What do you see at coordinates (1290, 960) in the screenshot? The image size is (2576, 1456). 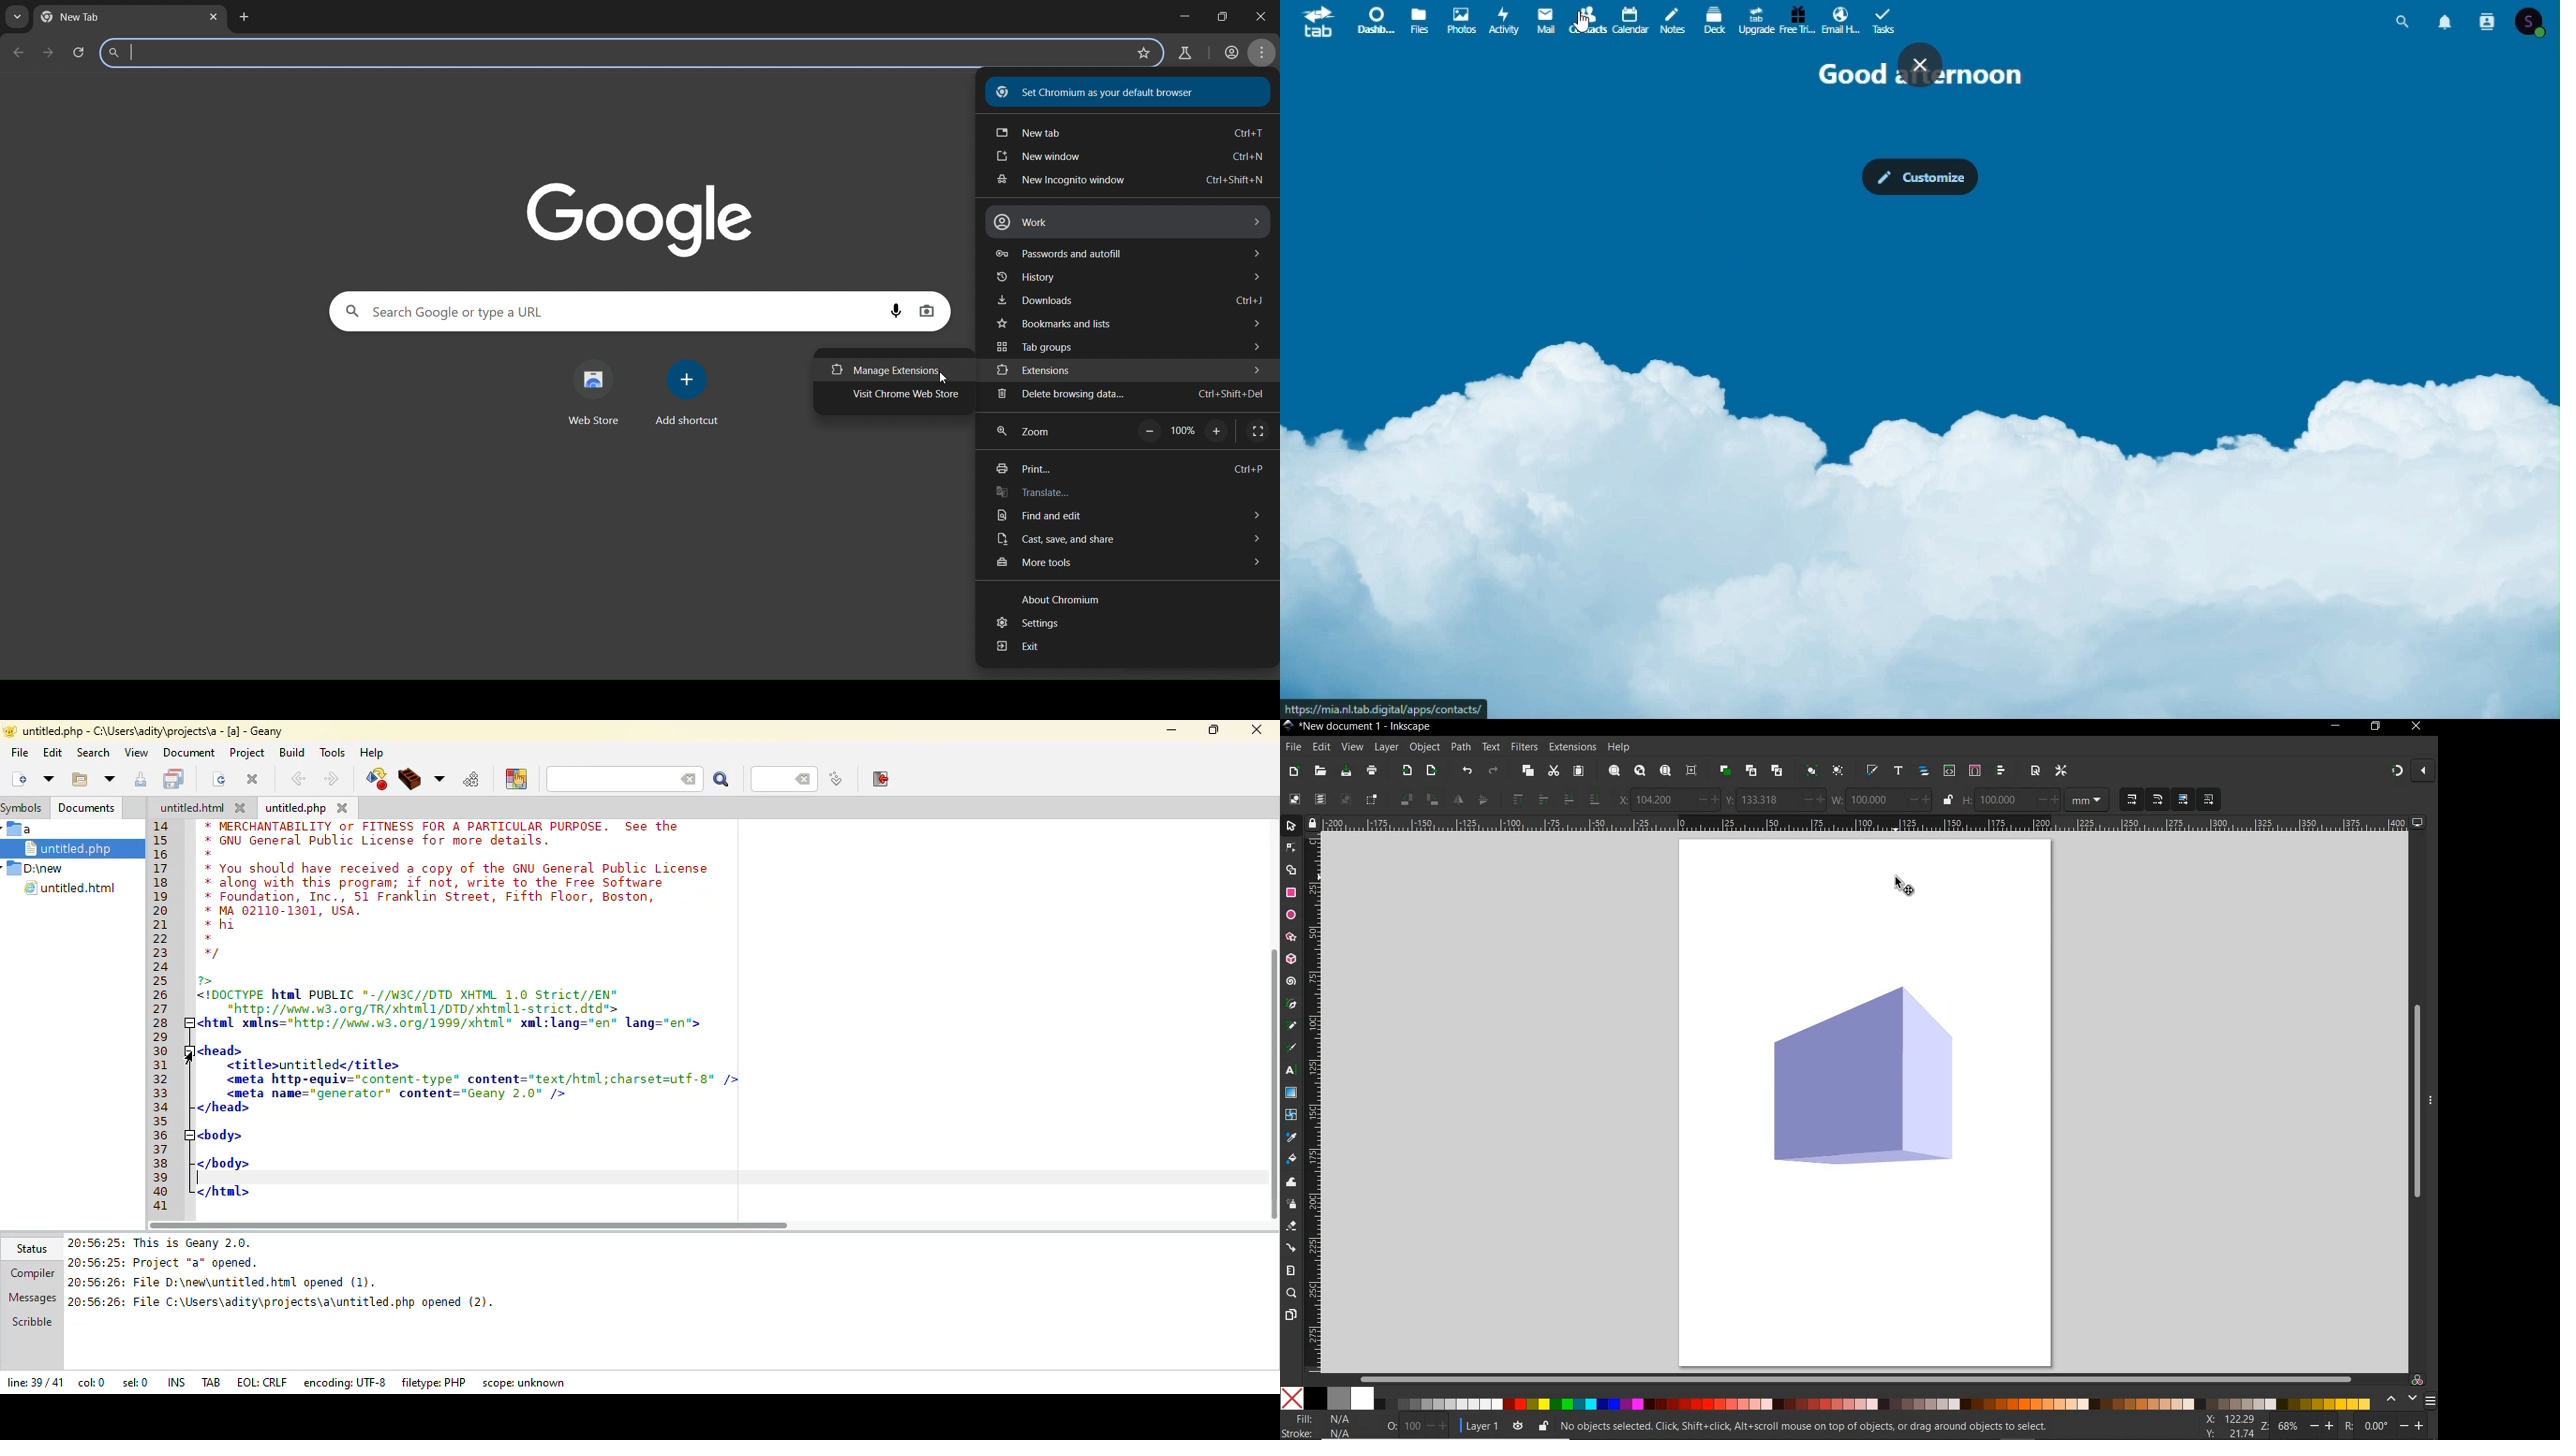 I see `3d box tool` at bounding box center [1290, 960].